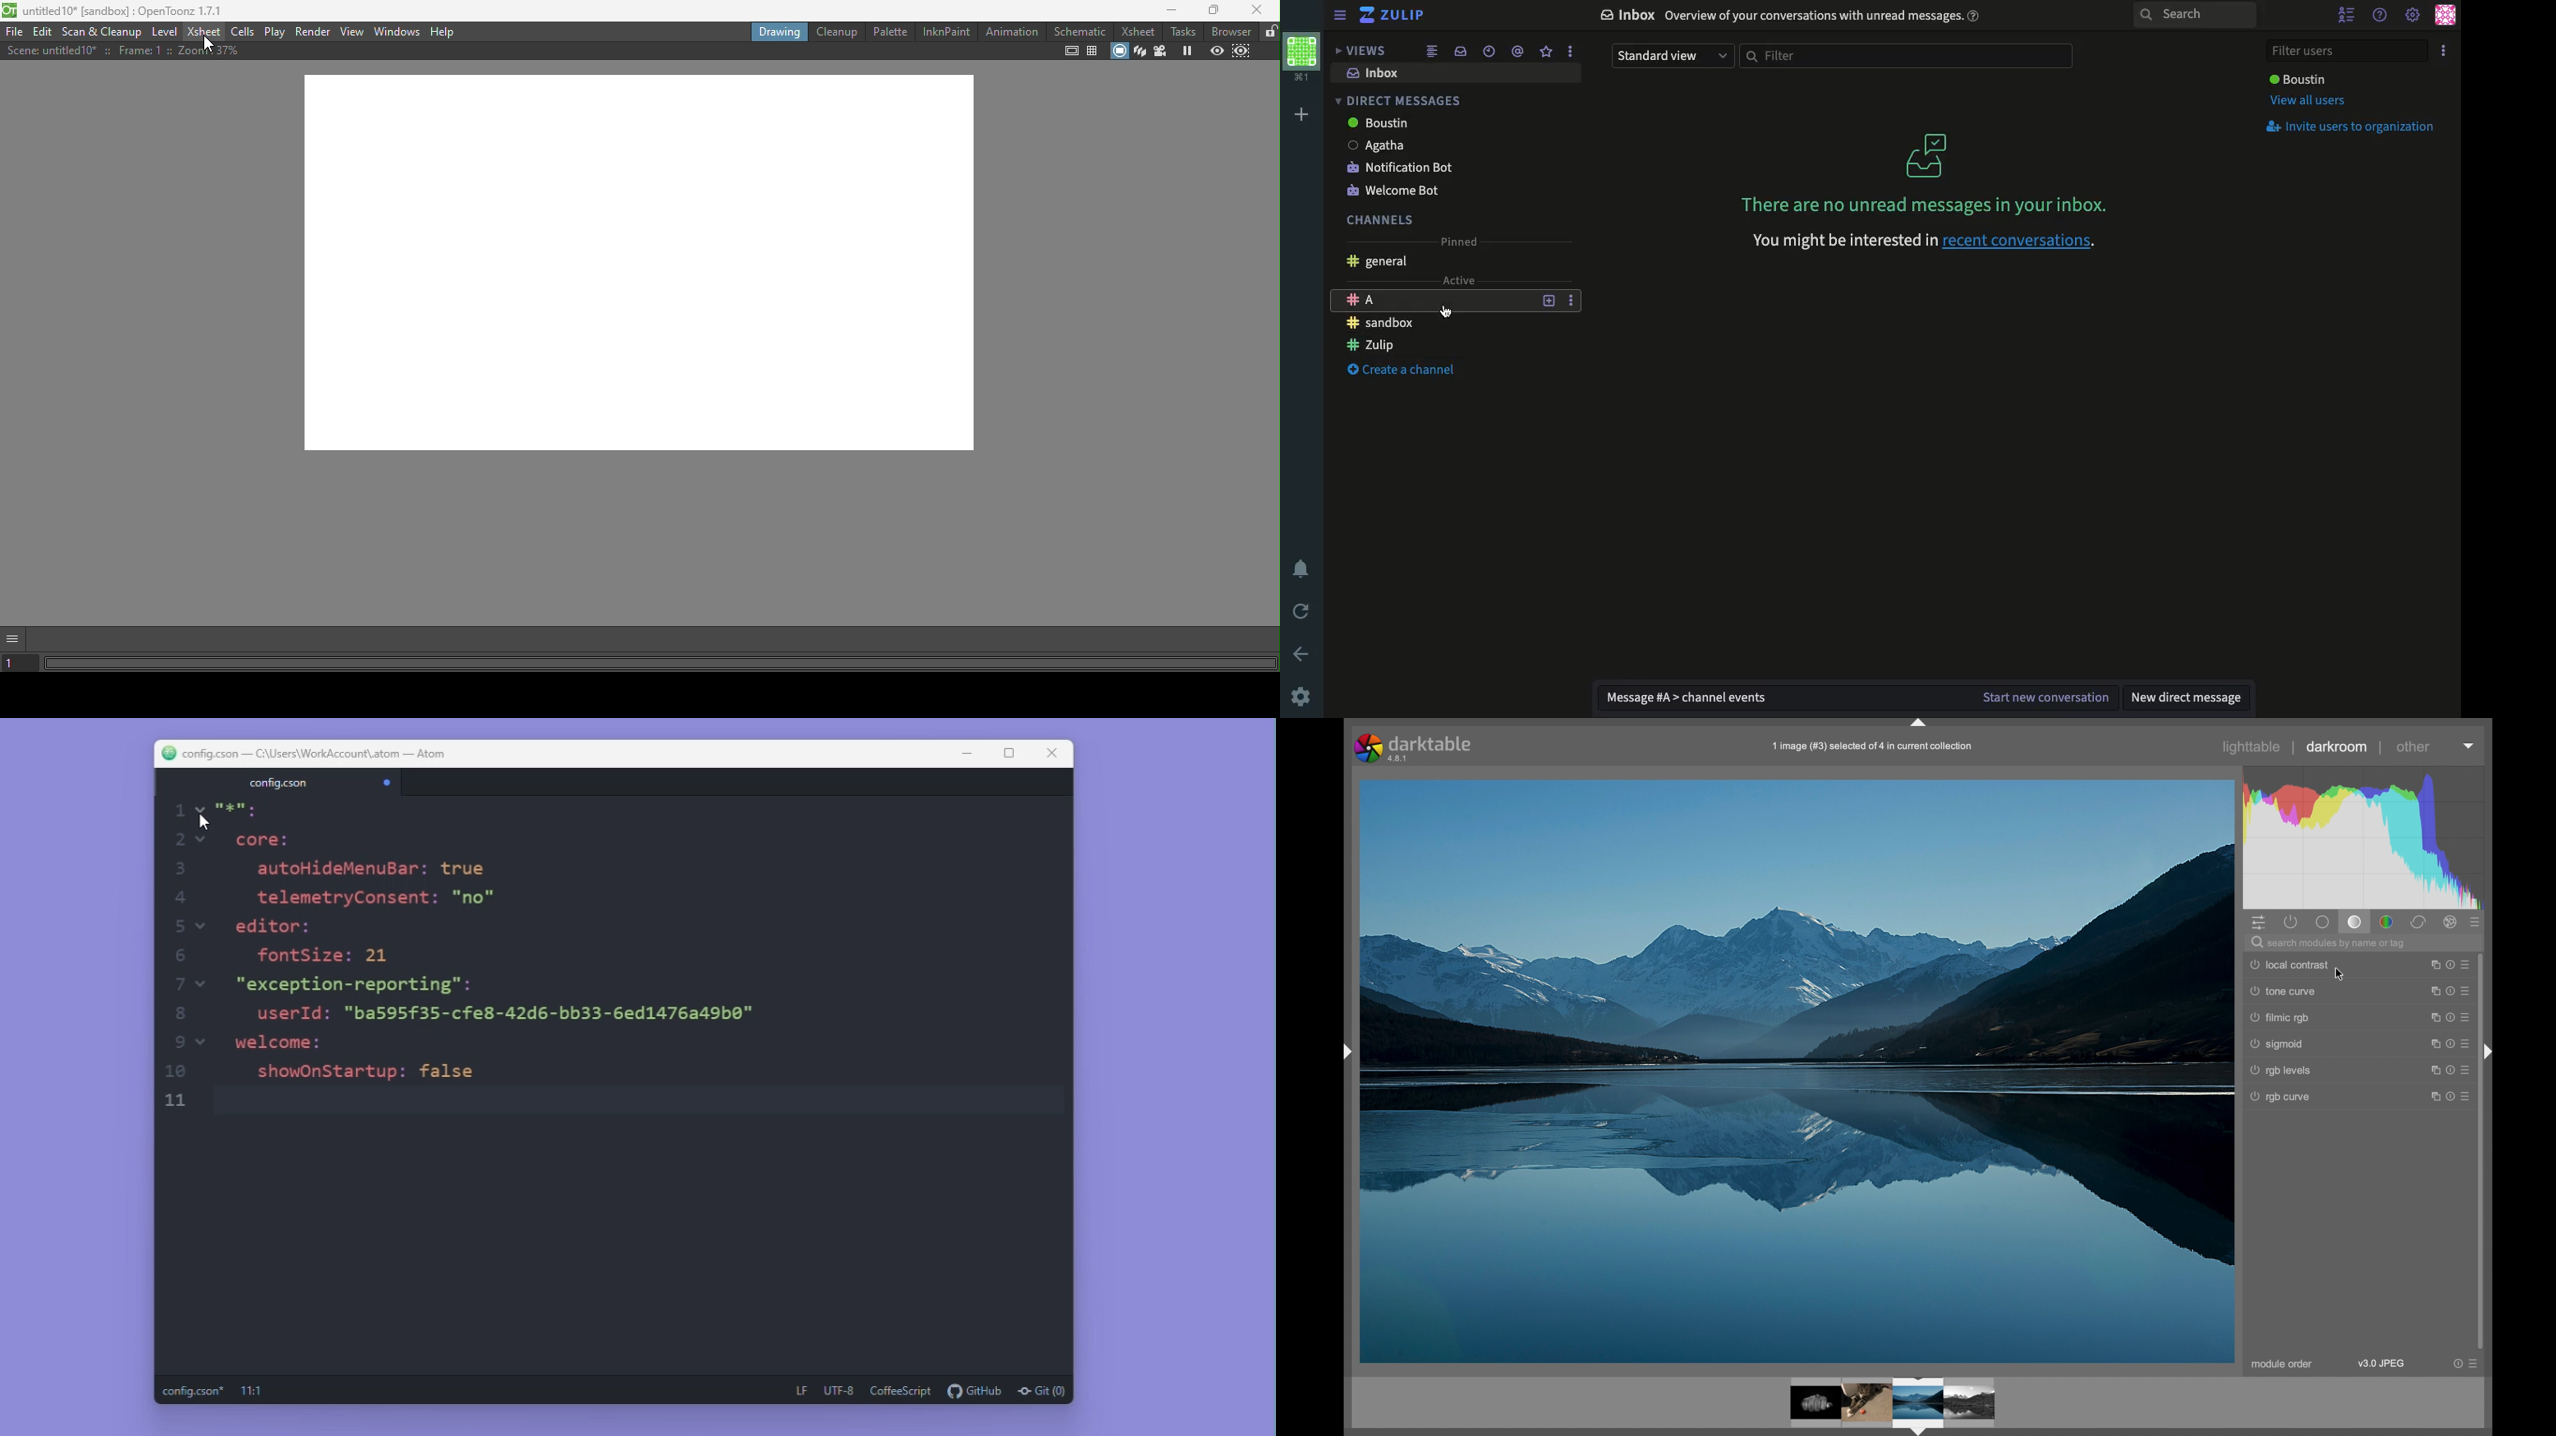 Image resolution: width=2576 pixels, height=1456 pixels. I want to click on configcson - C :\users\workaccount\atom-atom, so click(326, 755).